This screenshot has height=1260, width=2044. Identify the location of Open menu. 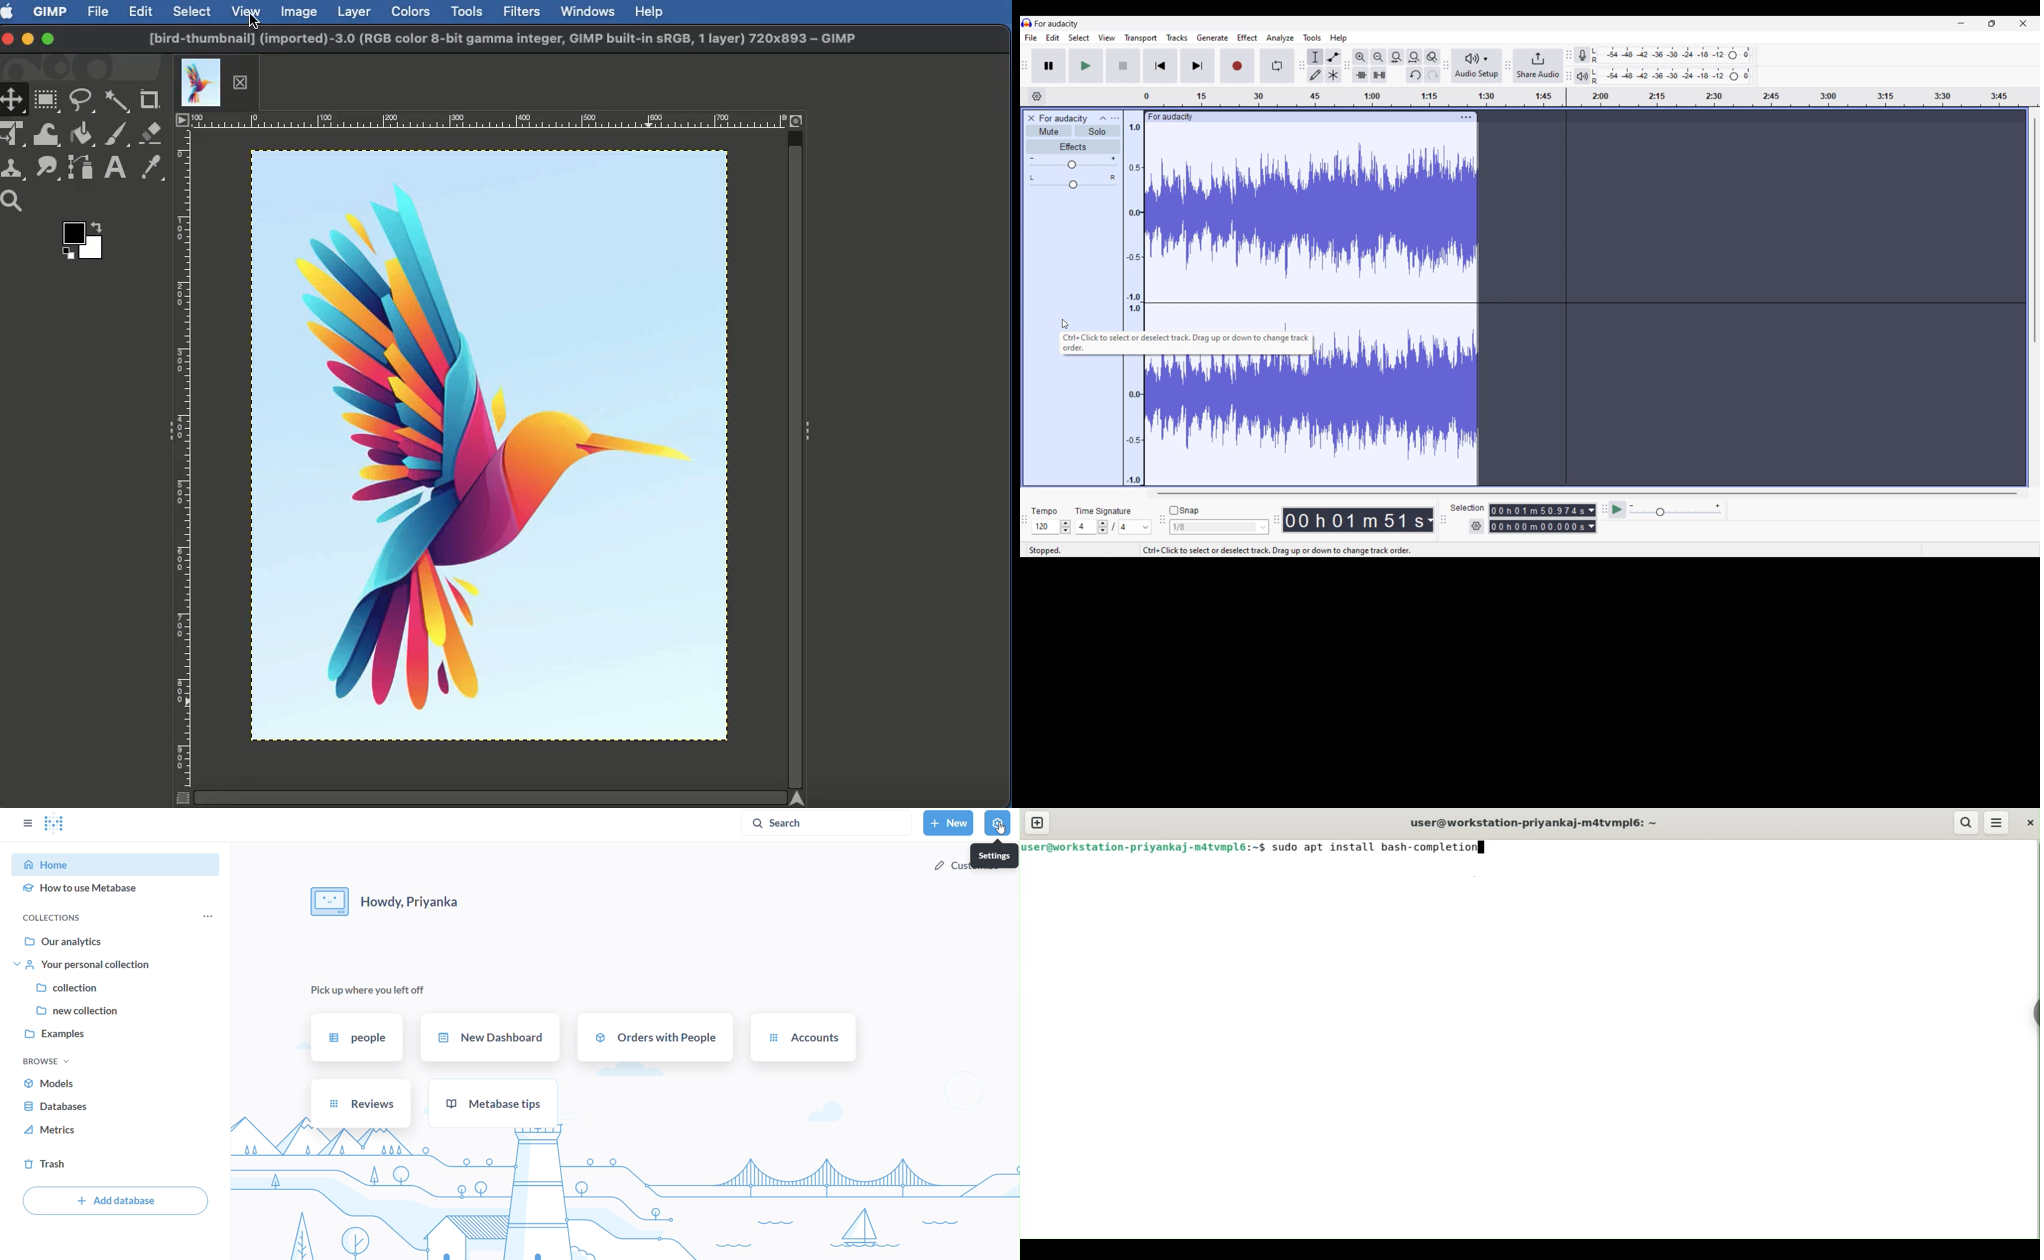
(1115, 118).